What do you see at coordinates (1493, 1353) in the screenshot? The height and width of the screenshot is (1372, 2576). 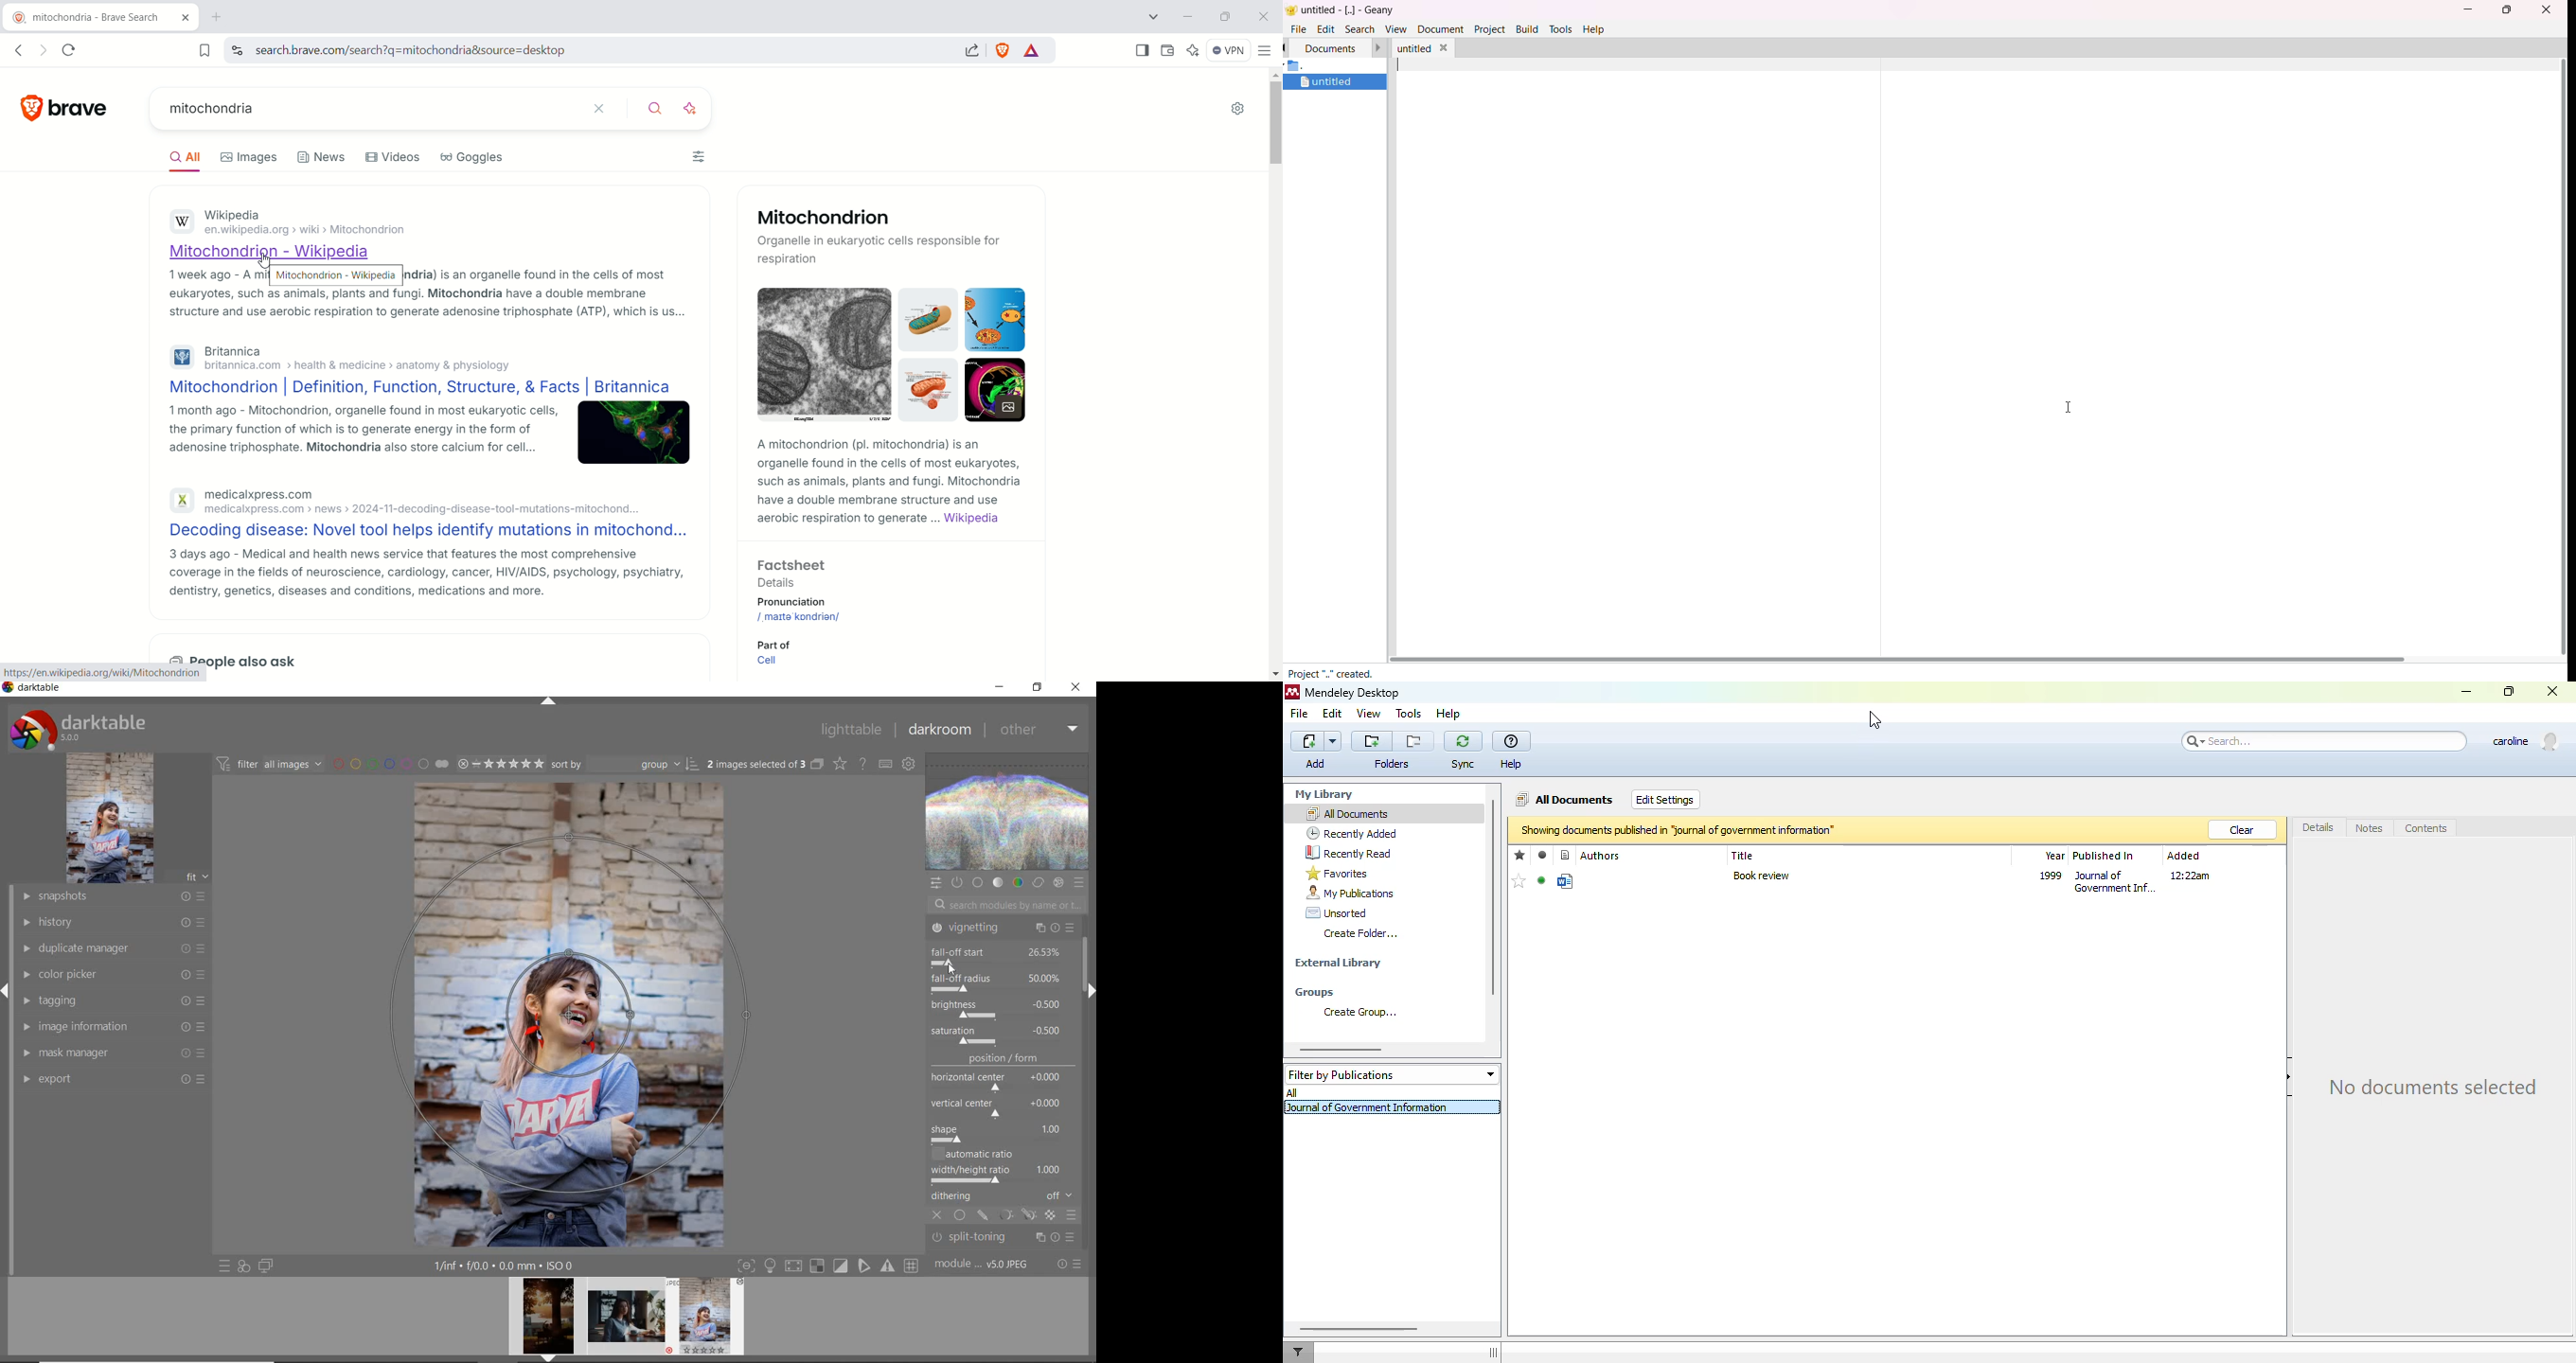 I see `hide/show` at bounding box center [1493, 1353].